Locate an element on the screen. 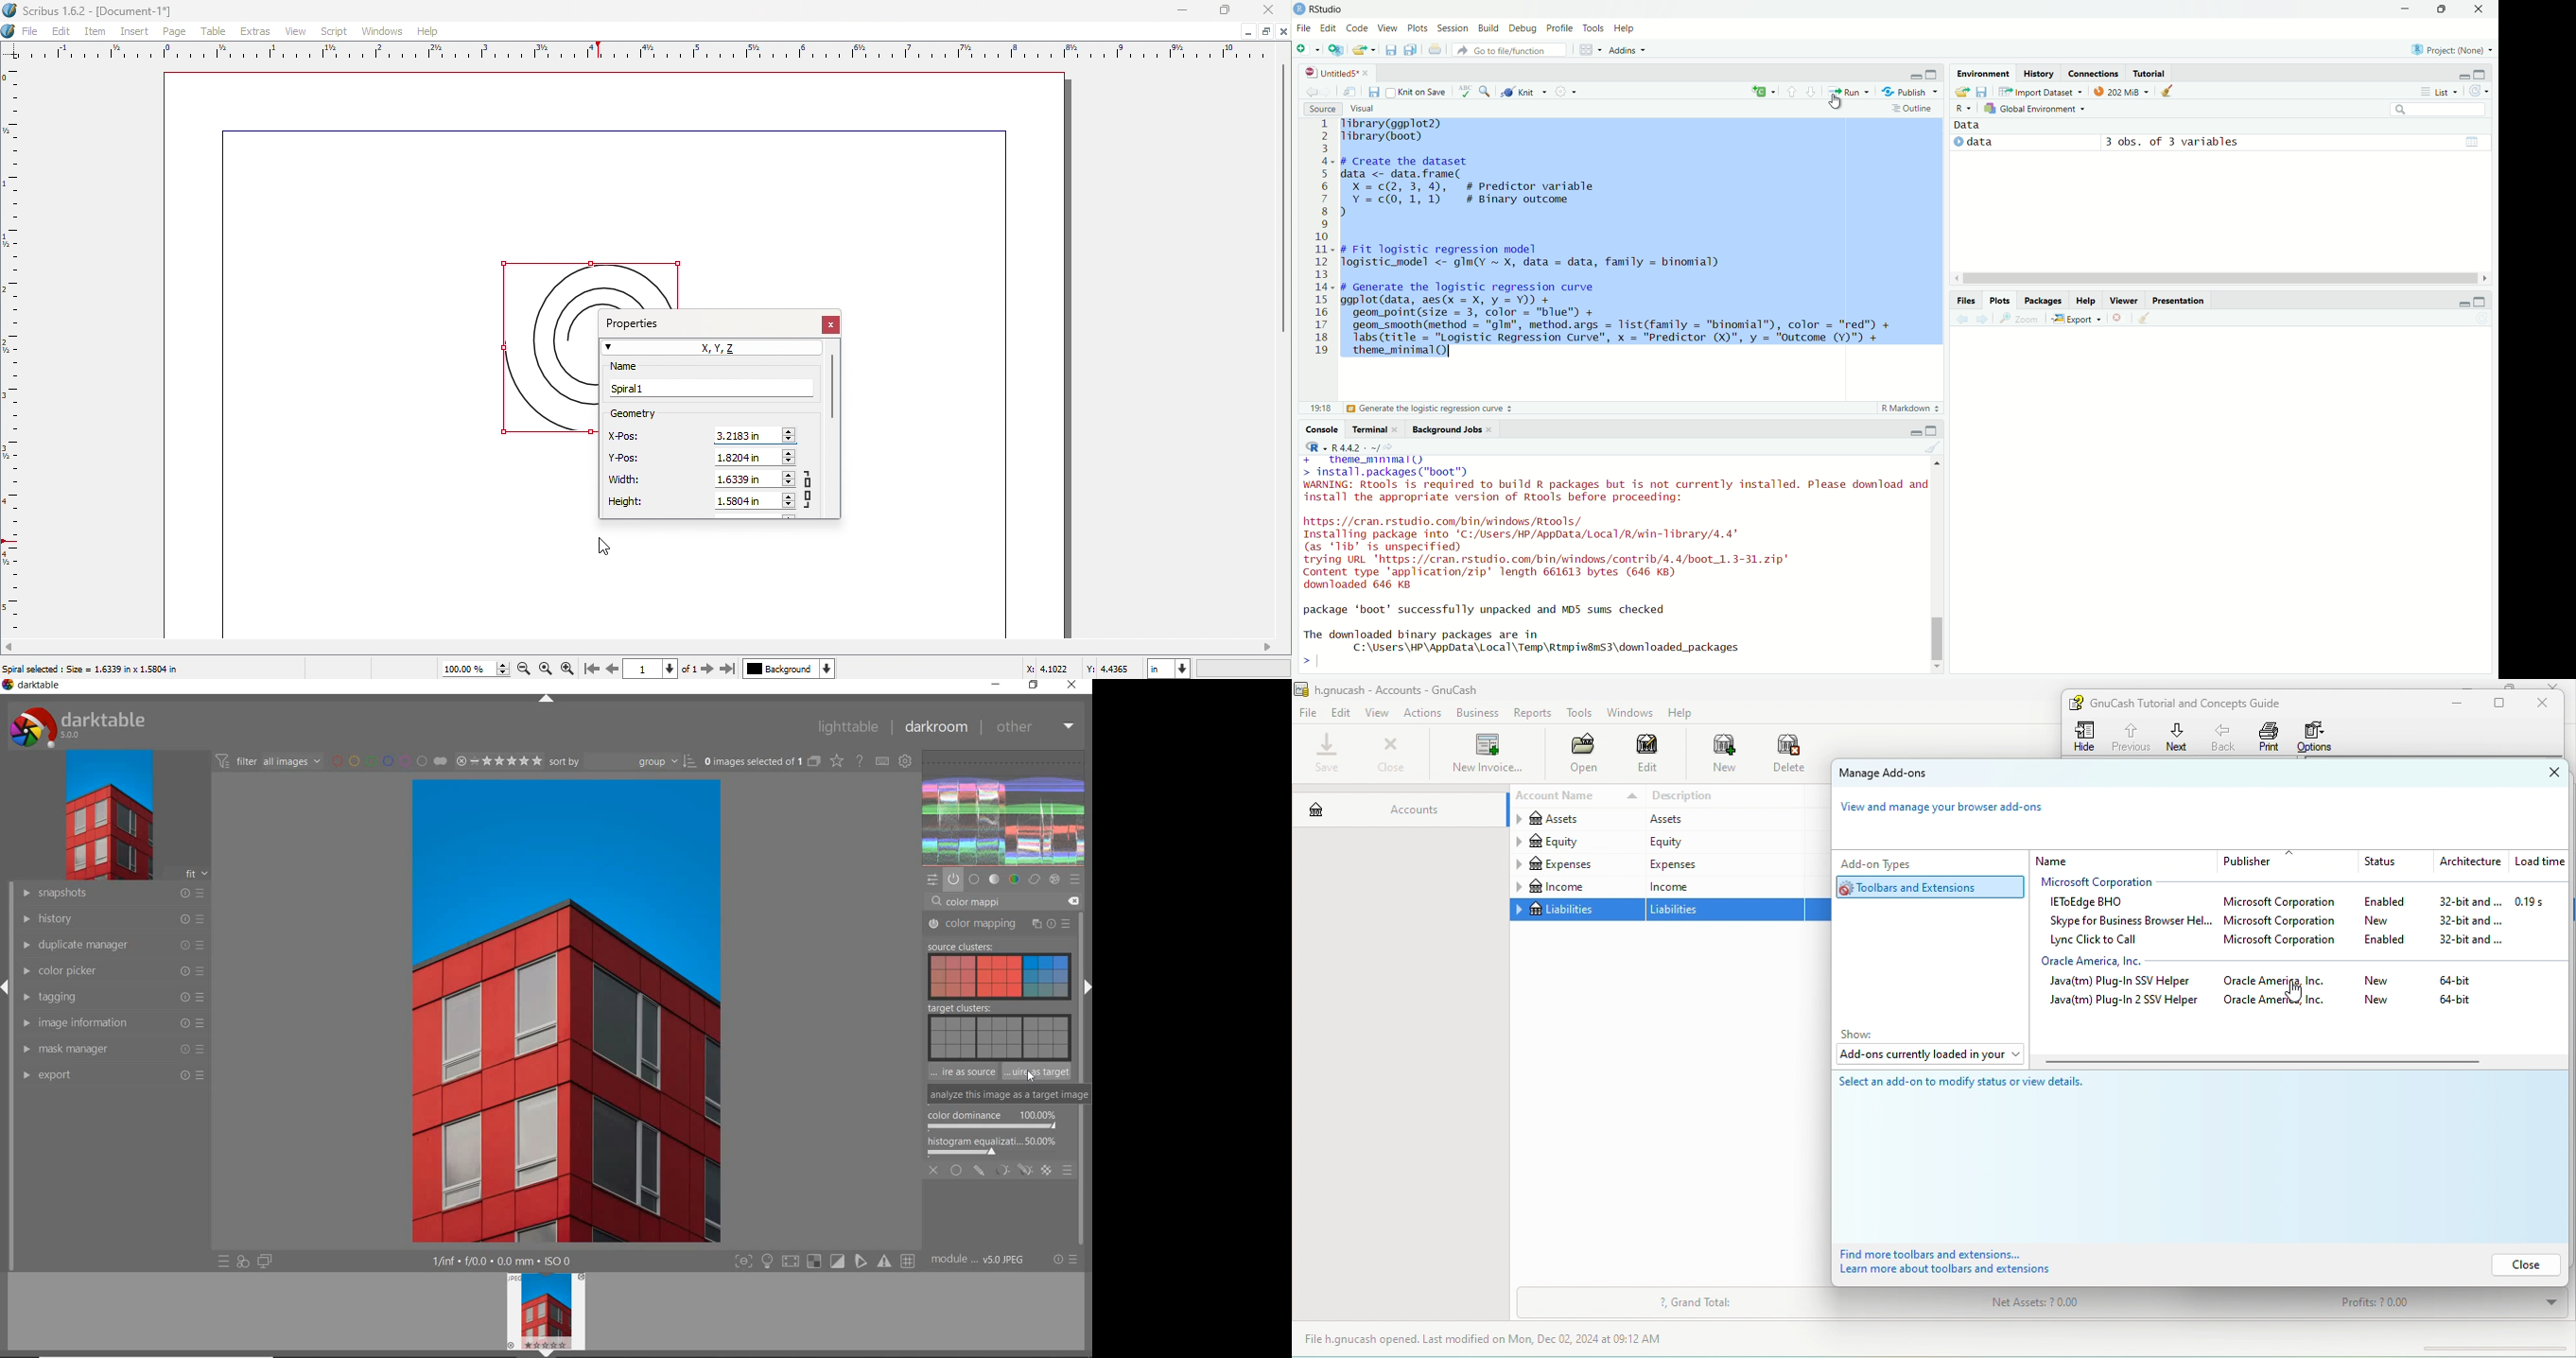 The height and width of the screenshot is (1372, 2576). Session is located at coordinates (1453, 28).